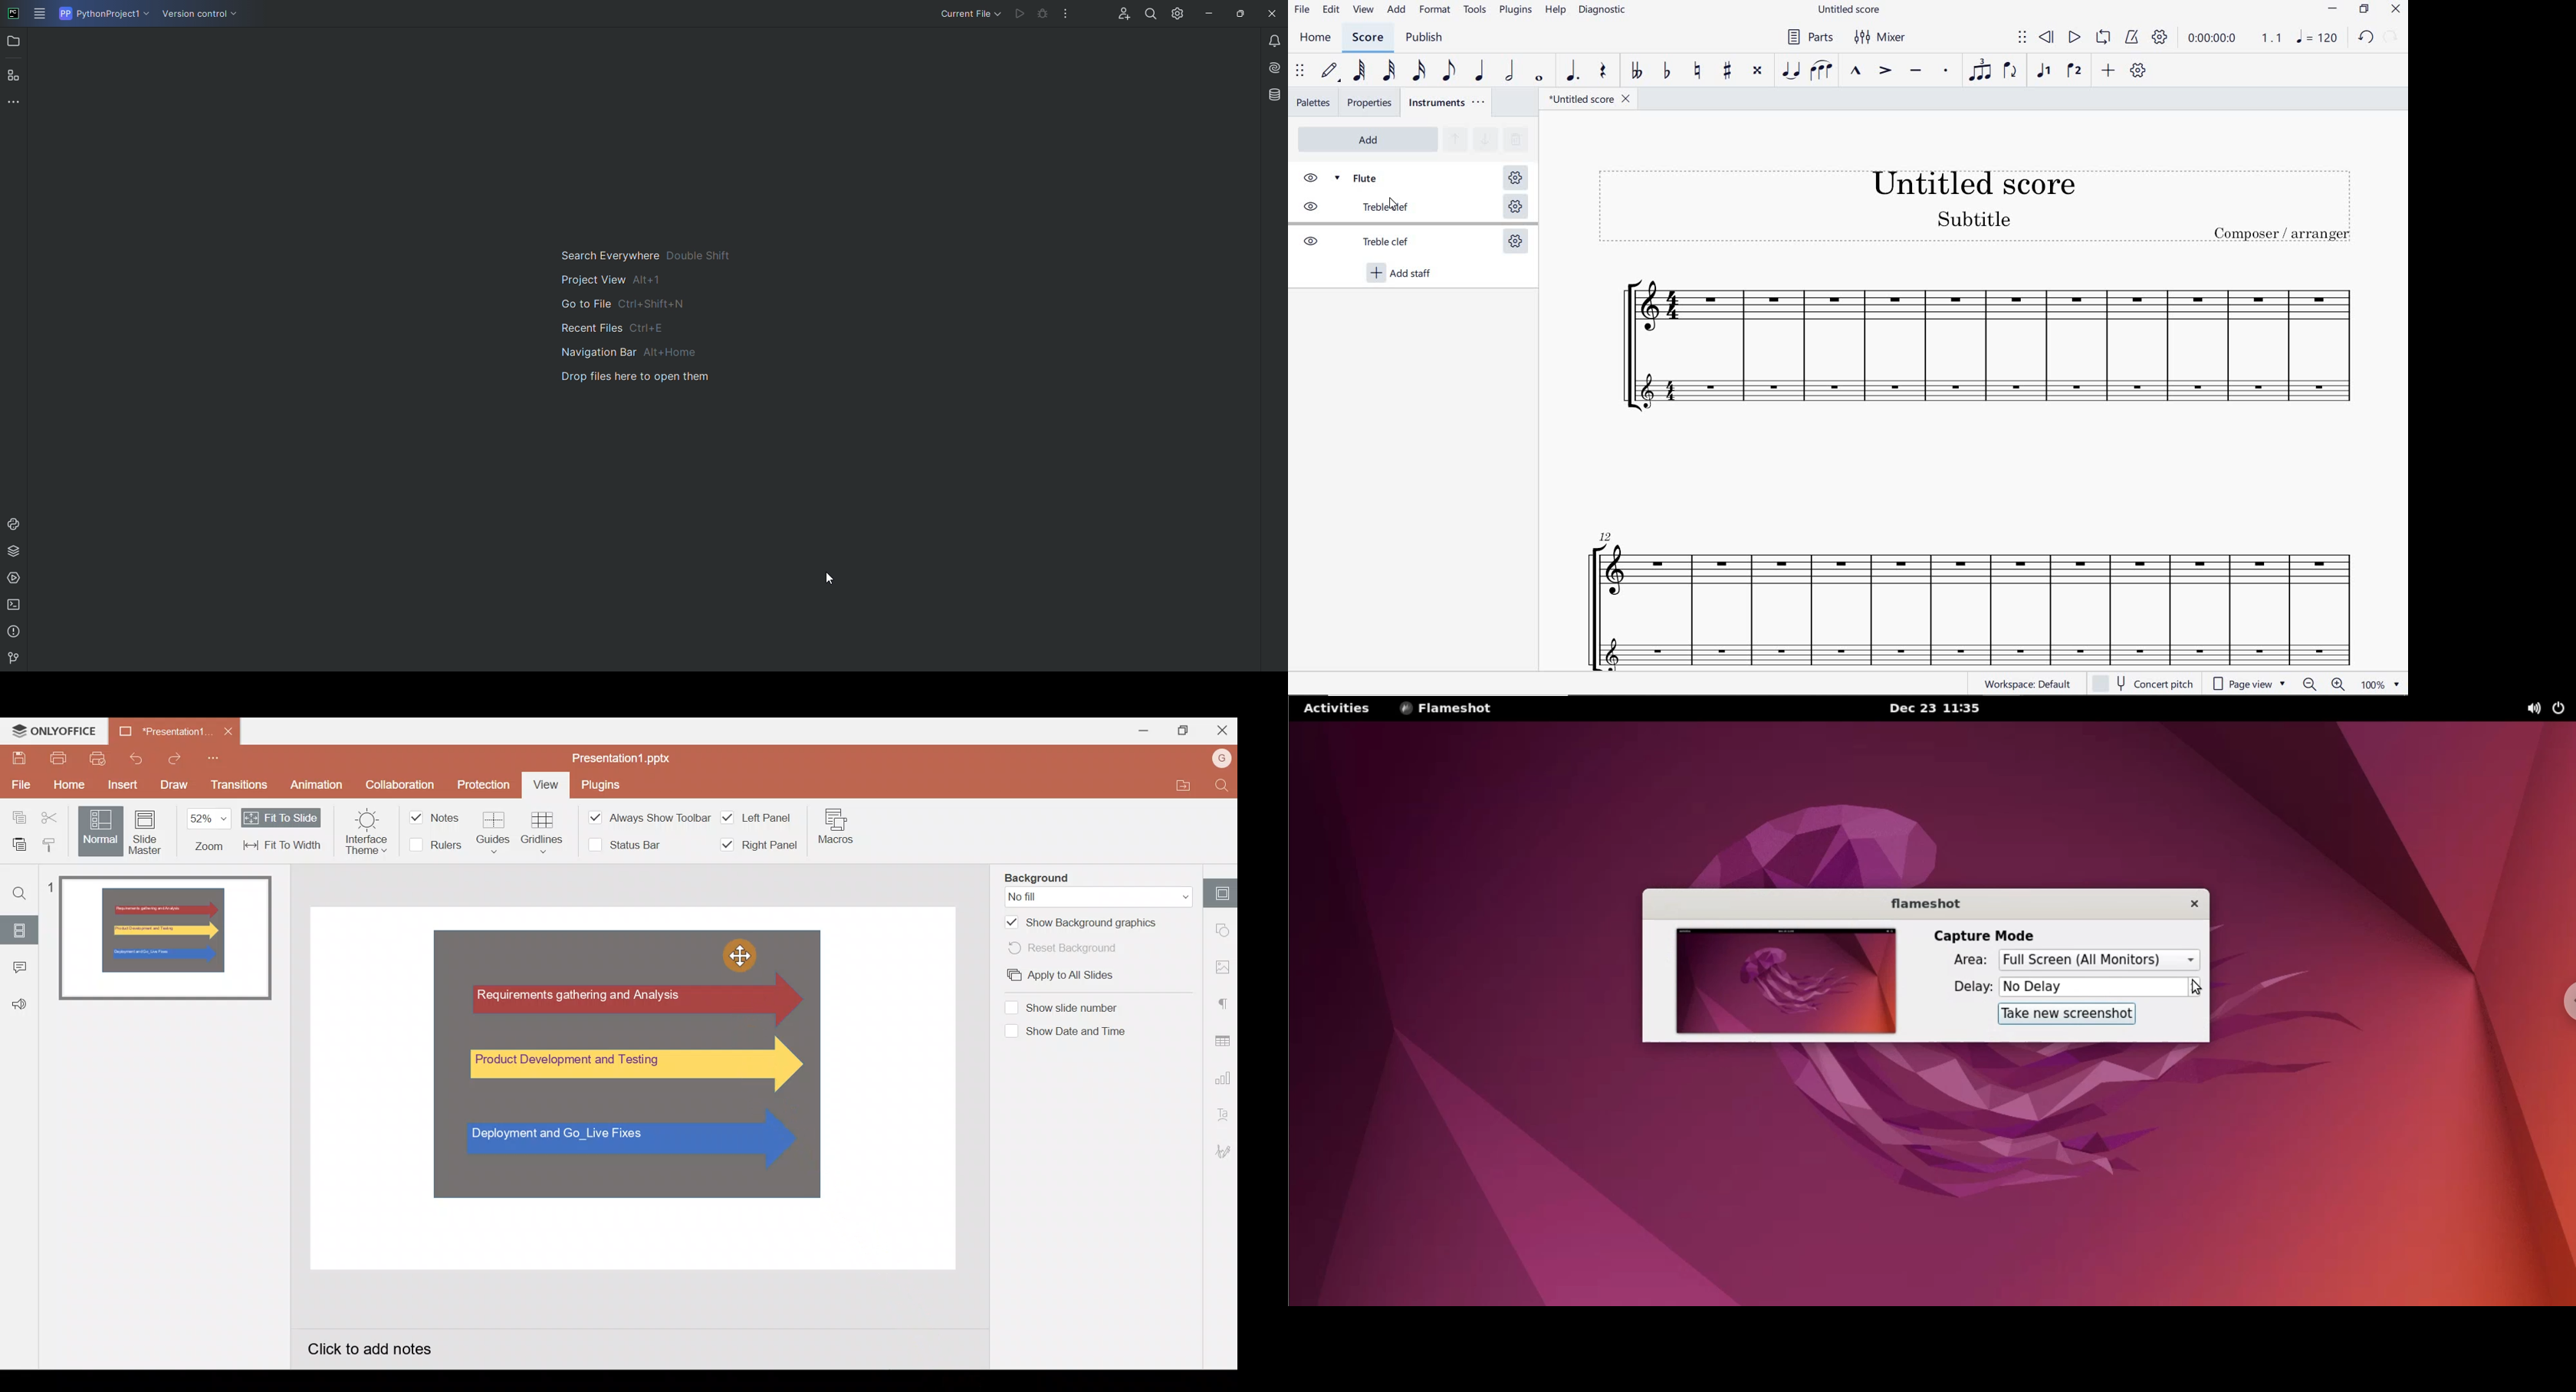 The height and width of the screenshot is (1400, 2576). What do you see at coordinates (1330, 71) in the screenshot?
I see `DEFAULT (STEP TIME)` at bounding box center [1330, 71].